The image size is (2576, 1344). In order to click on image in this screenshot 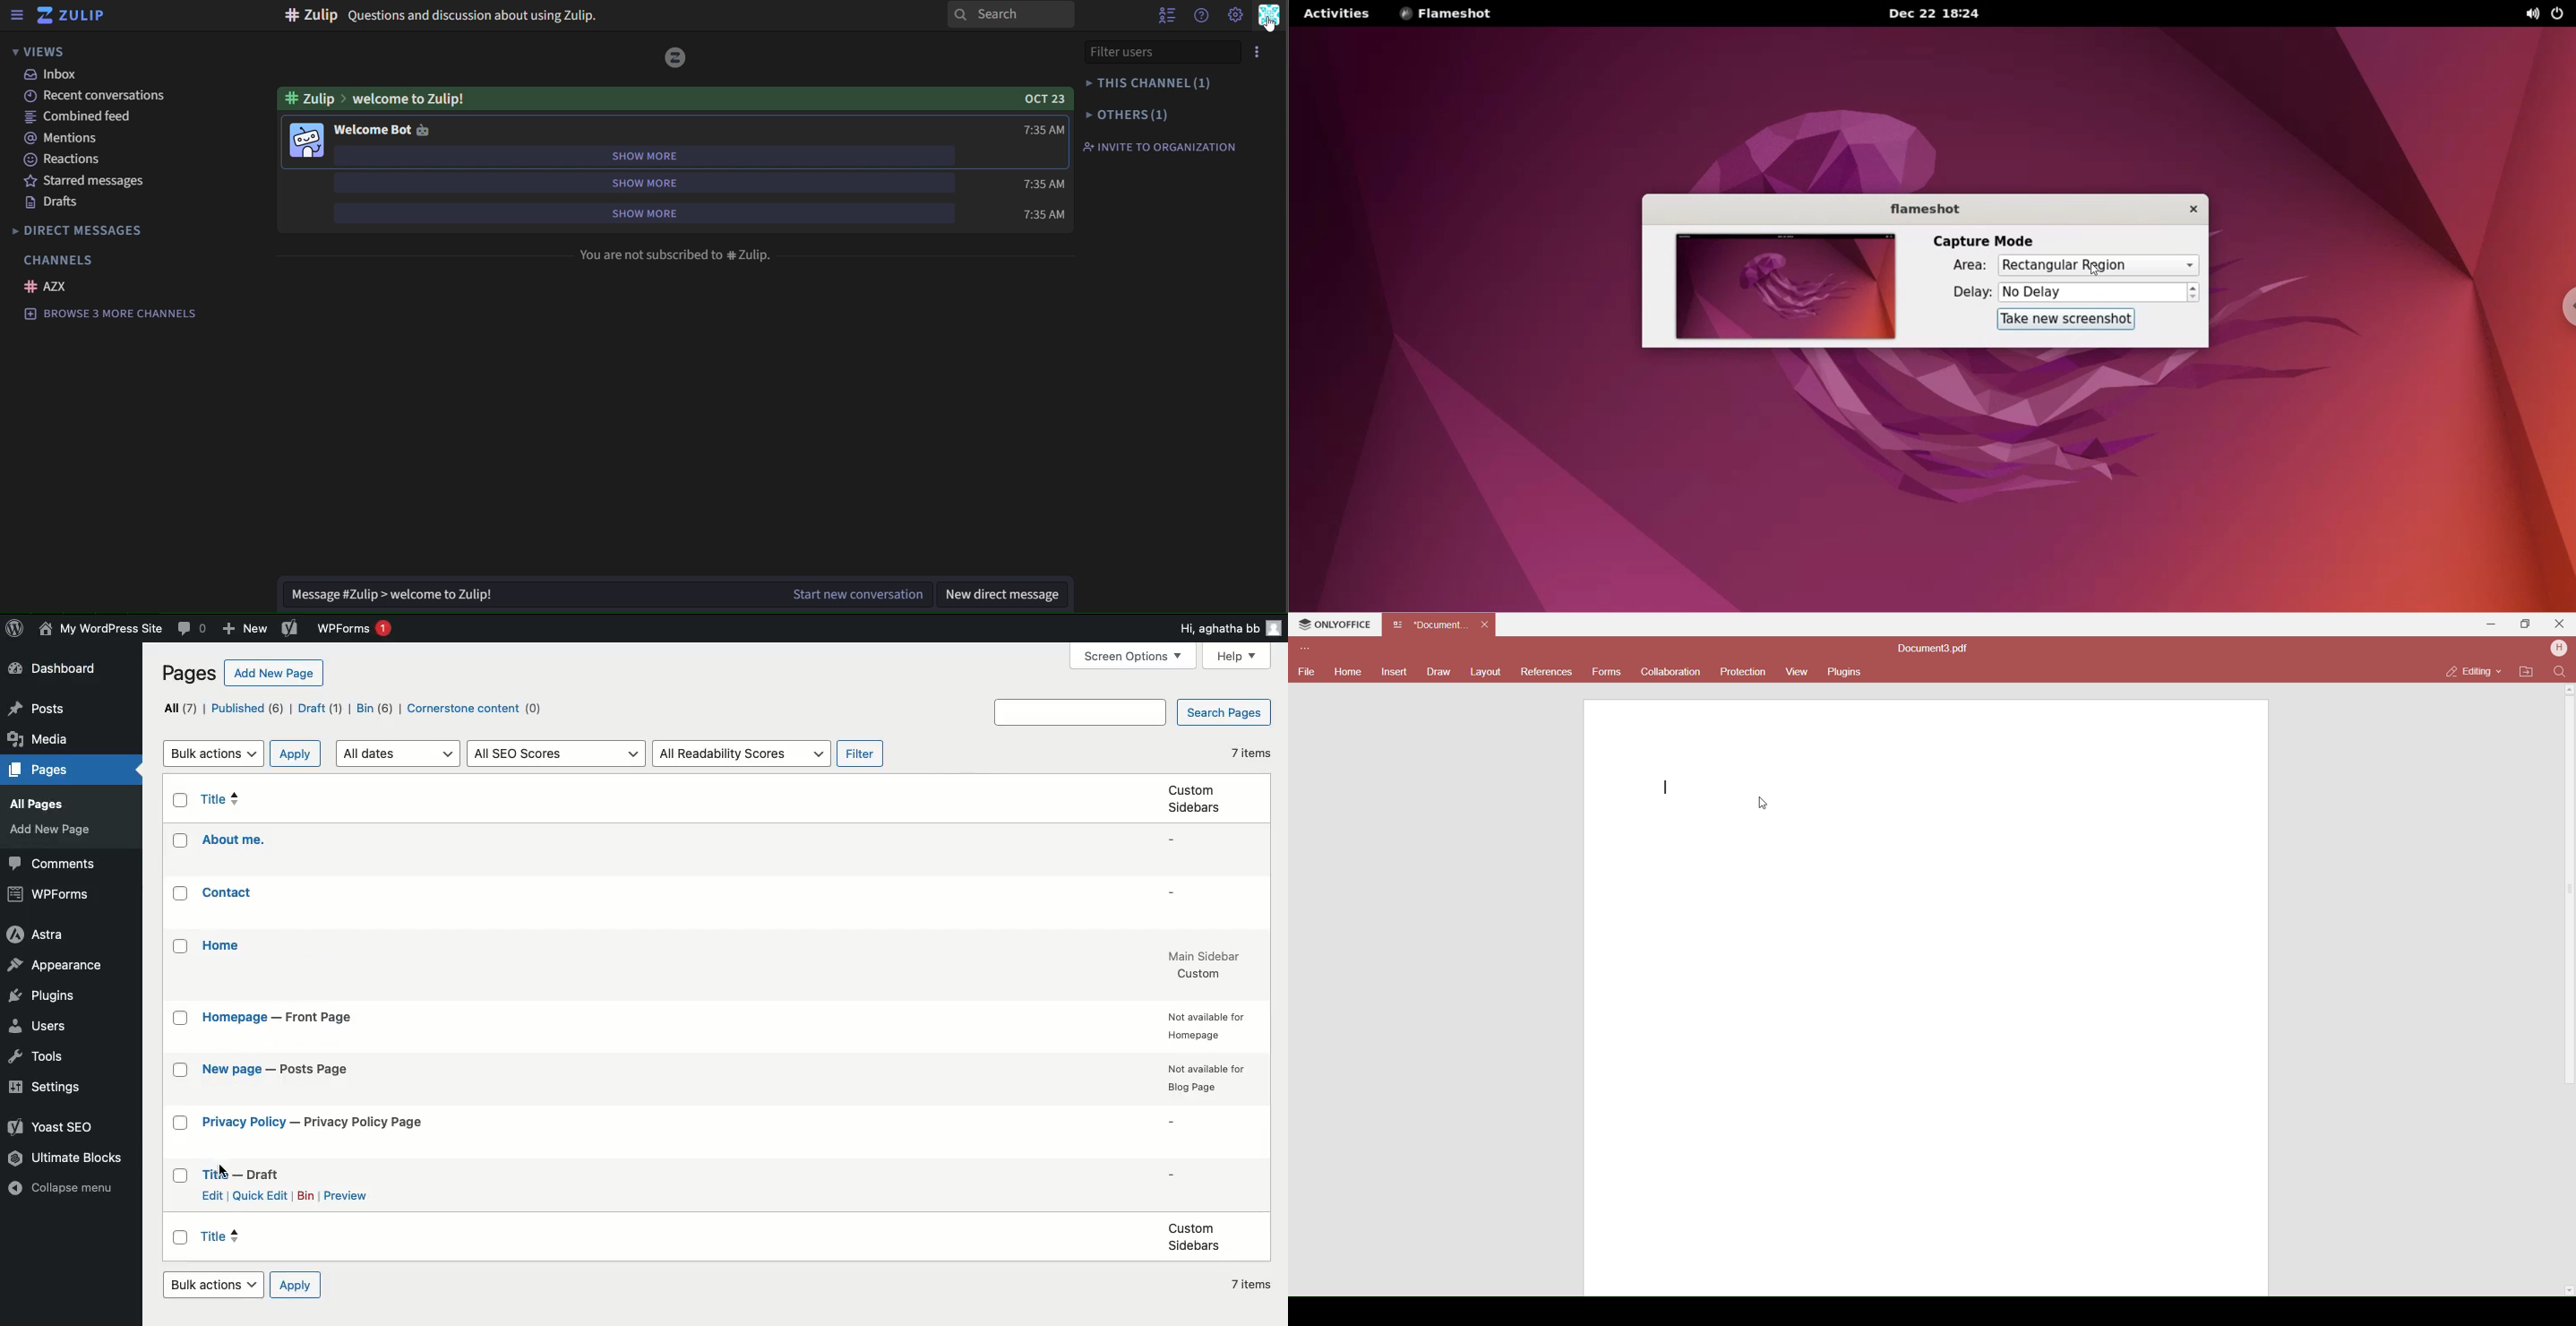, I will do `click(305, 141)`.